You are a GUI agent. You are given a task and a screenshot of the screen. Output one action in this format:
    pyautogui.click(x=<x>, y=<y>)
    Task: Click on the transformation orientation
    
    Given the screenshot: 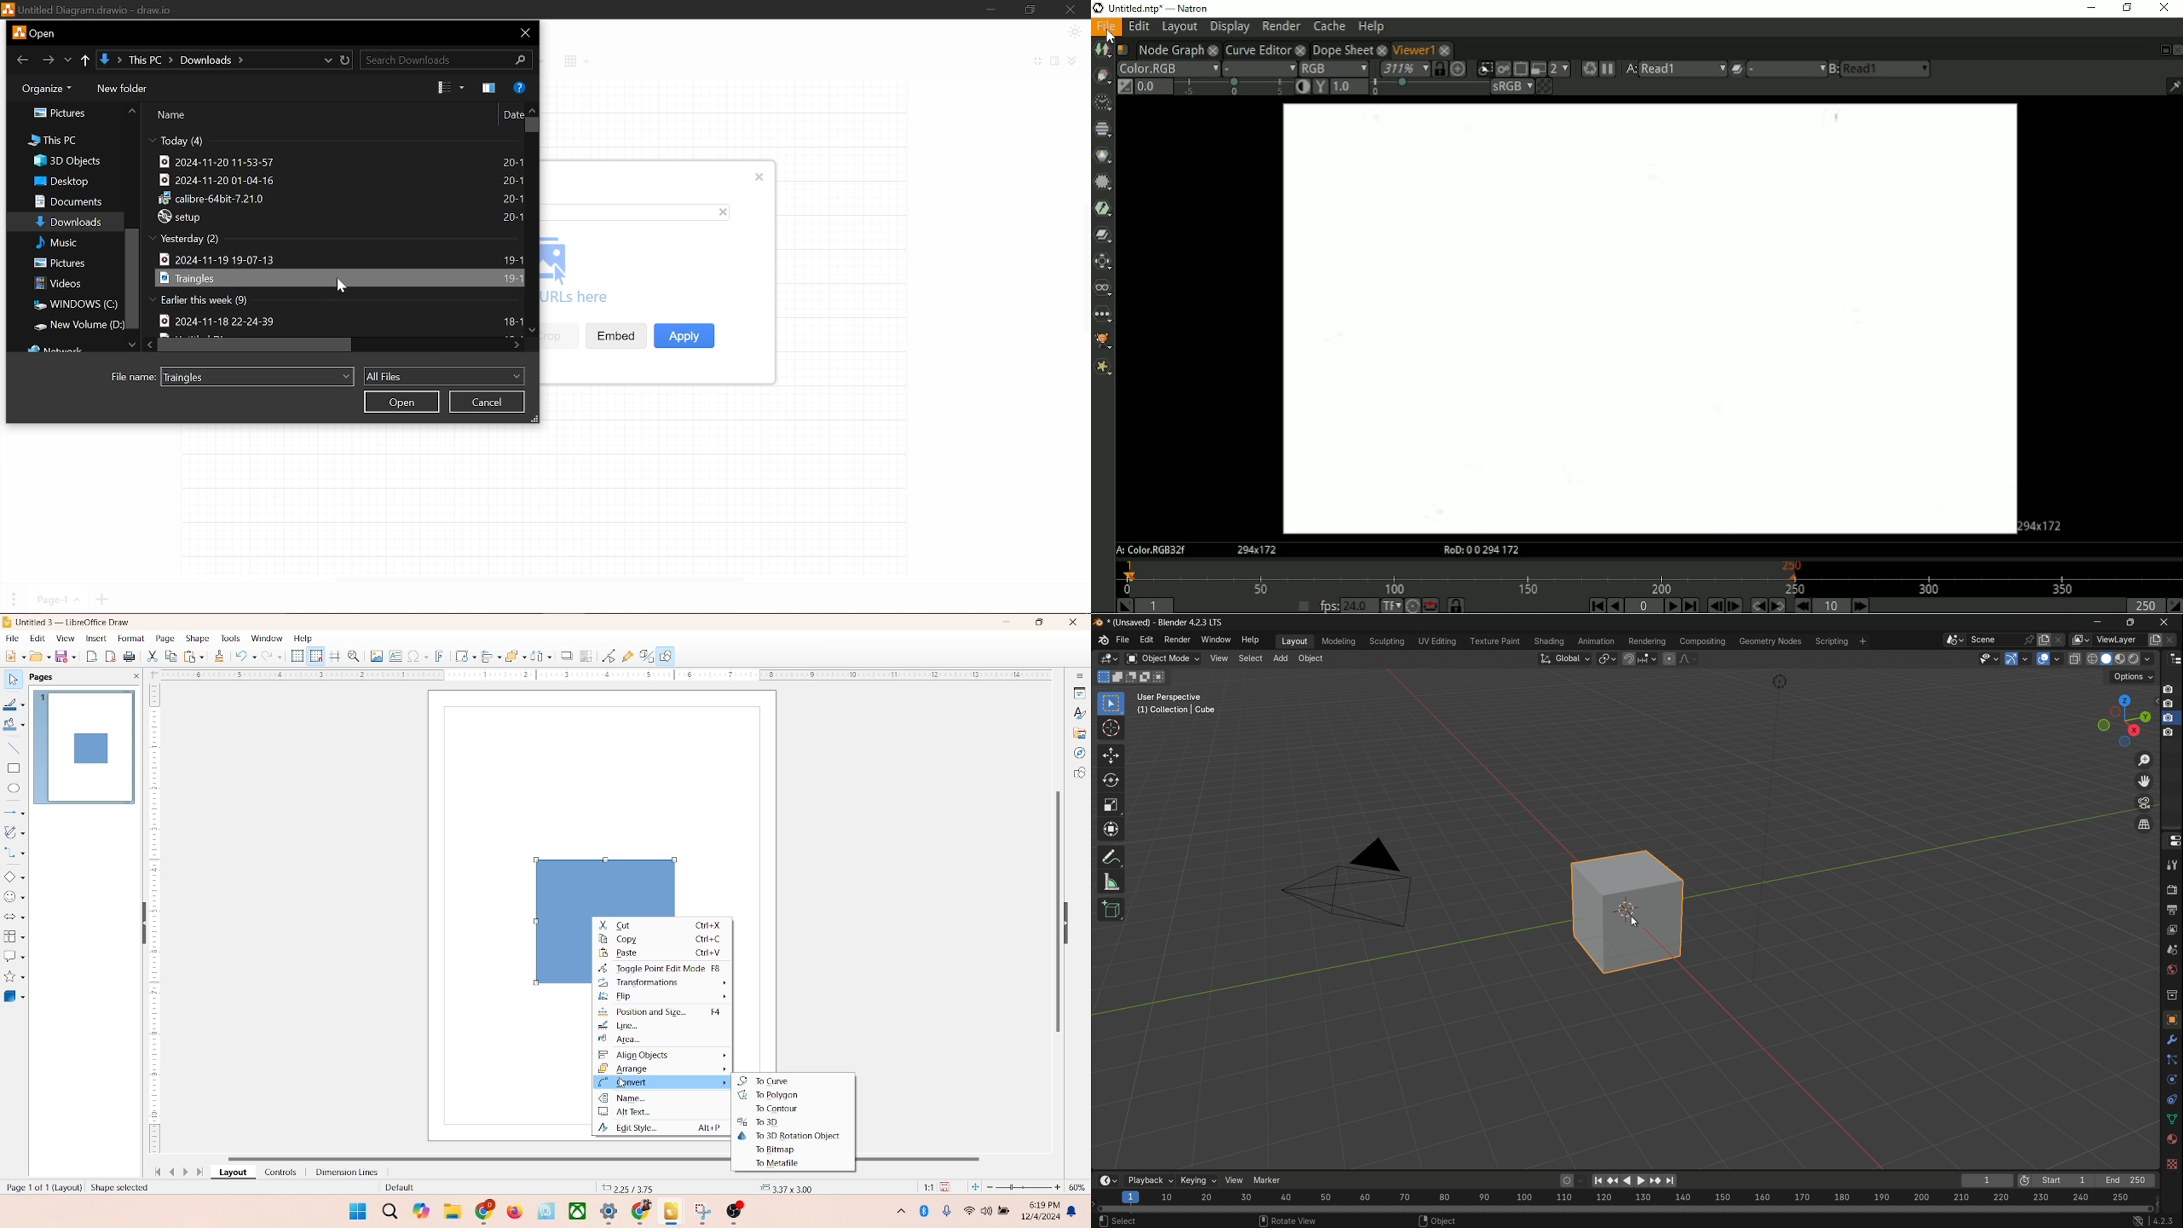 What is the action you would take?
    pyautogui.click(x=1565, y=658)
    